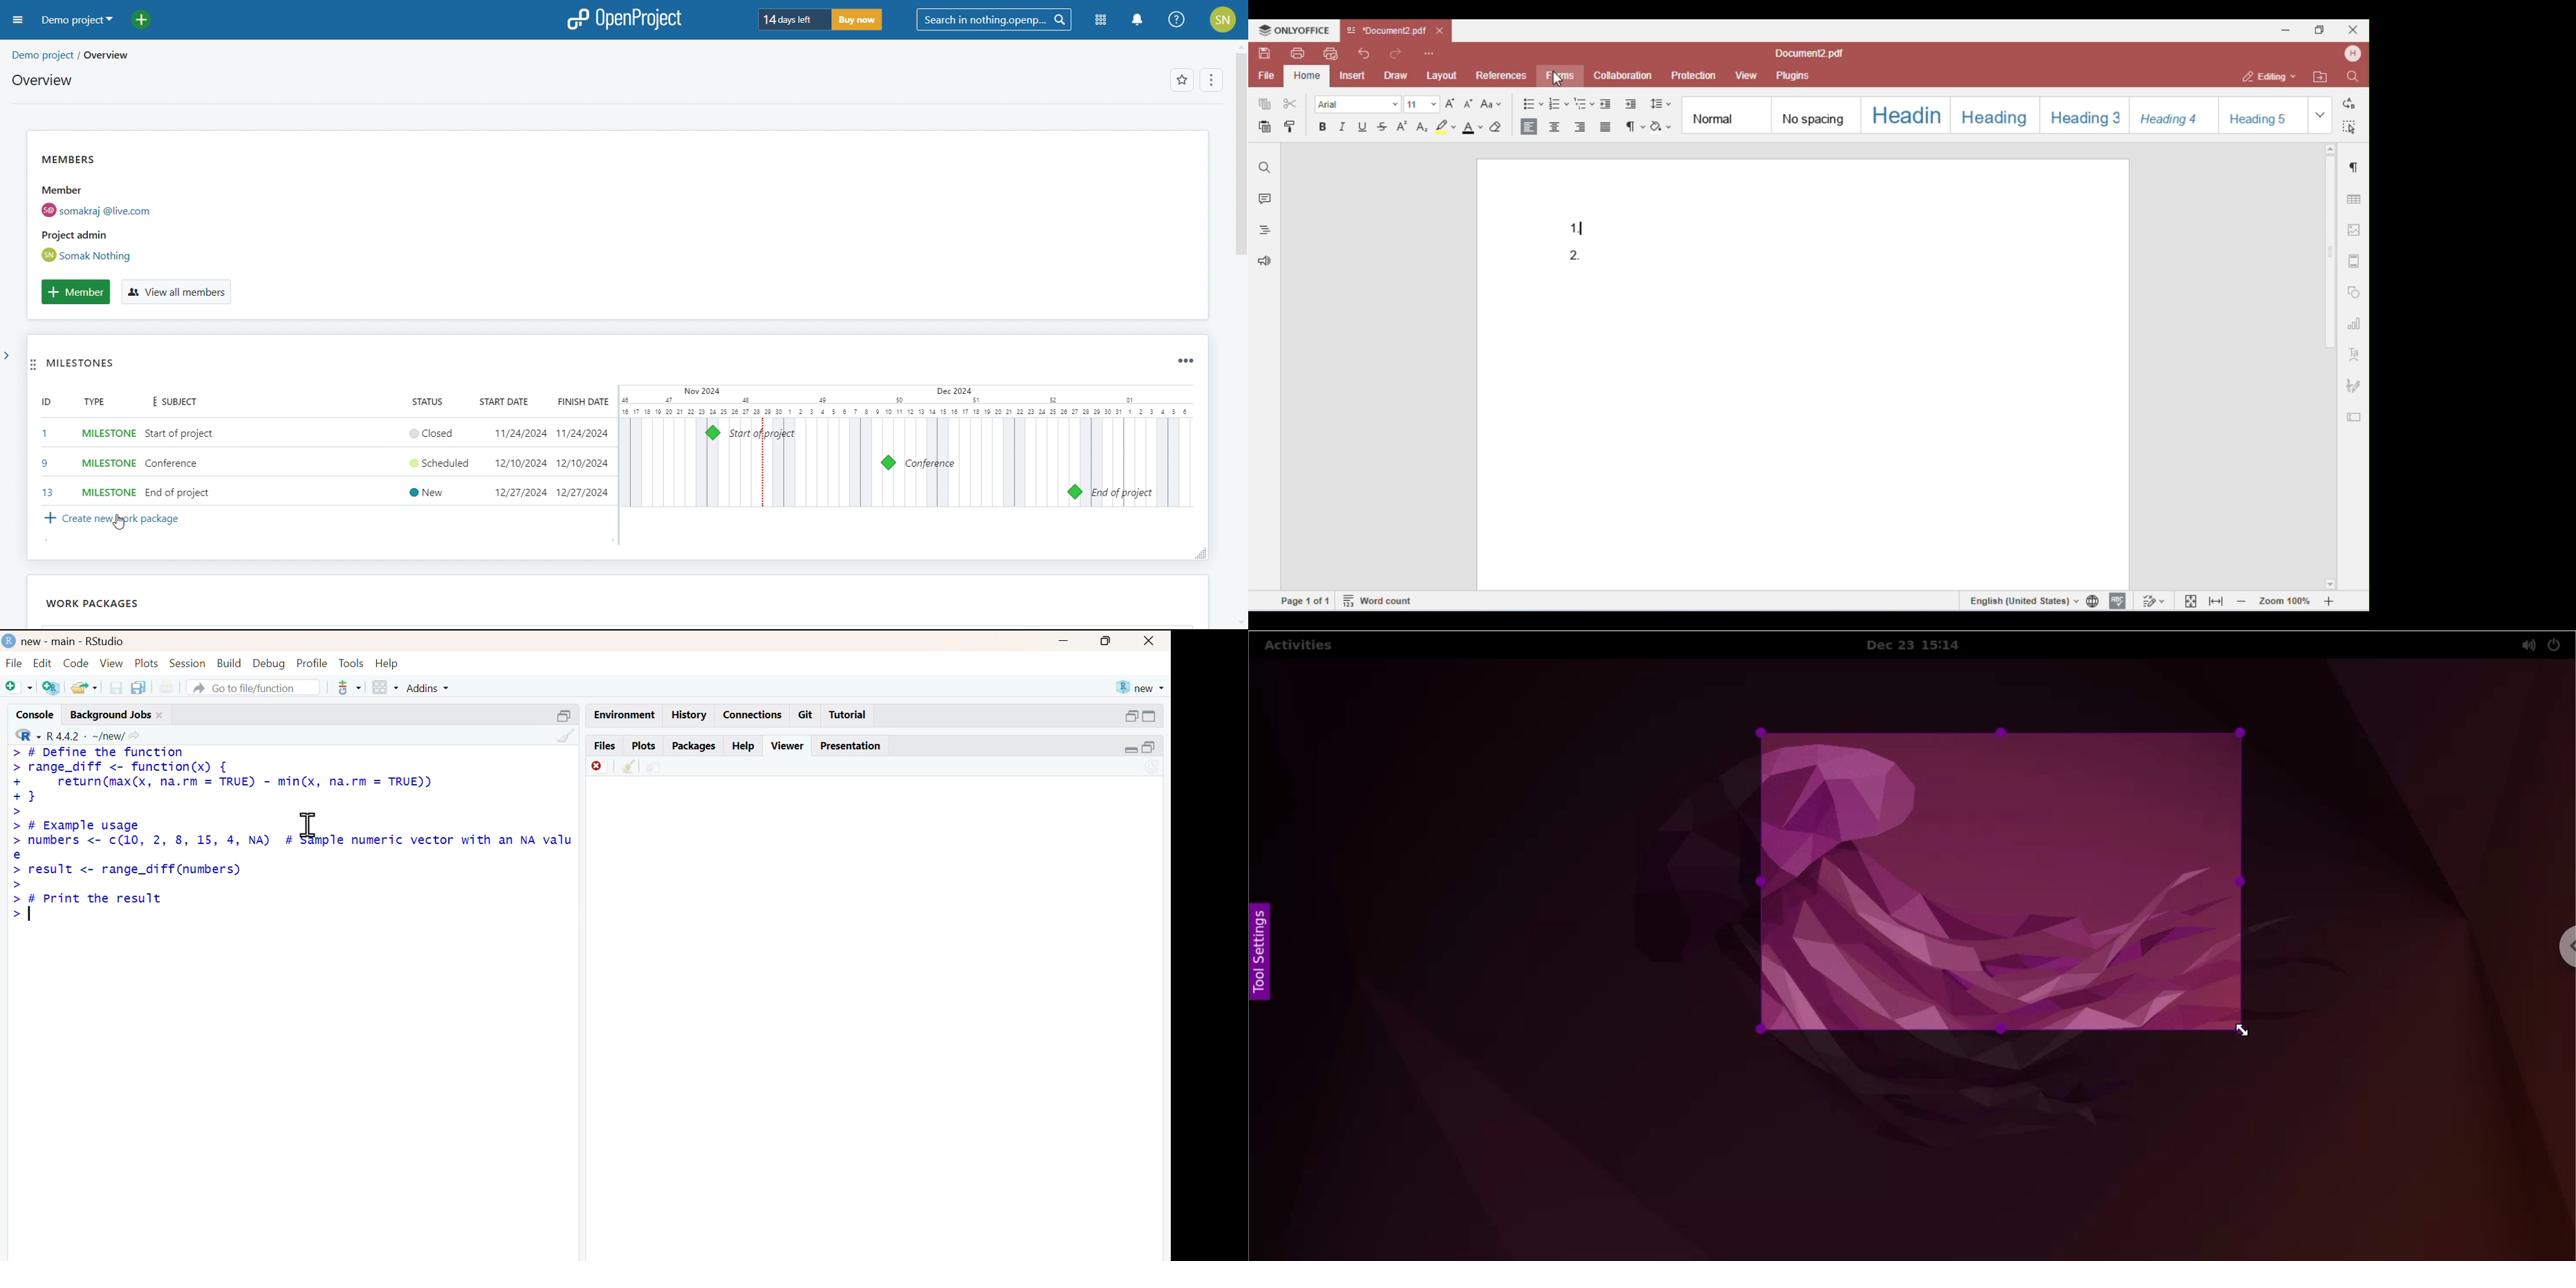  What do you see at coordinates (117, 688) in the screenshot?
I see `save` at bounding box center [117, 688].